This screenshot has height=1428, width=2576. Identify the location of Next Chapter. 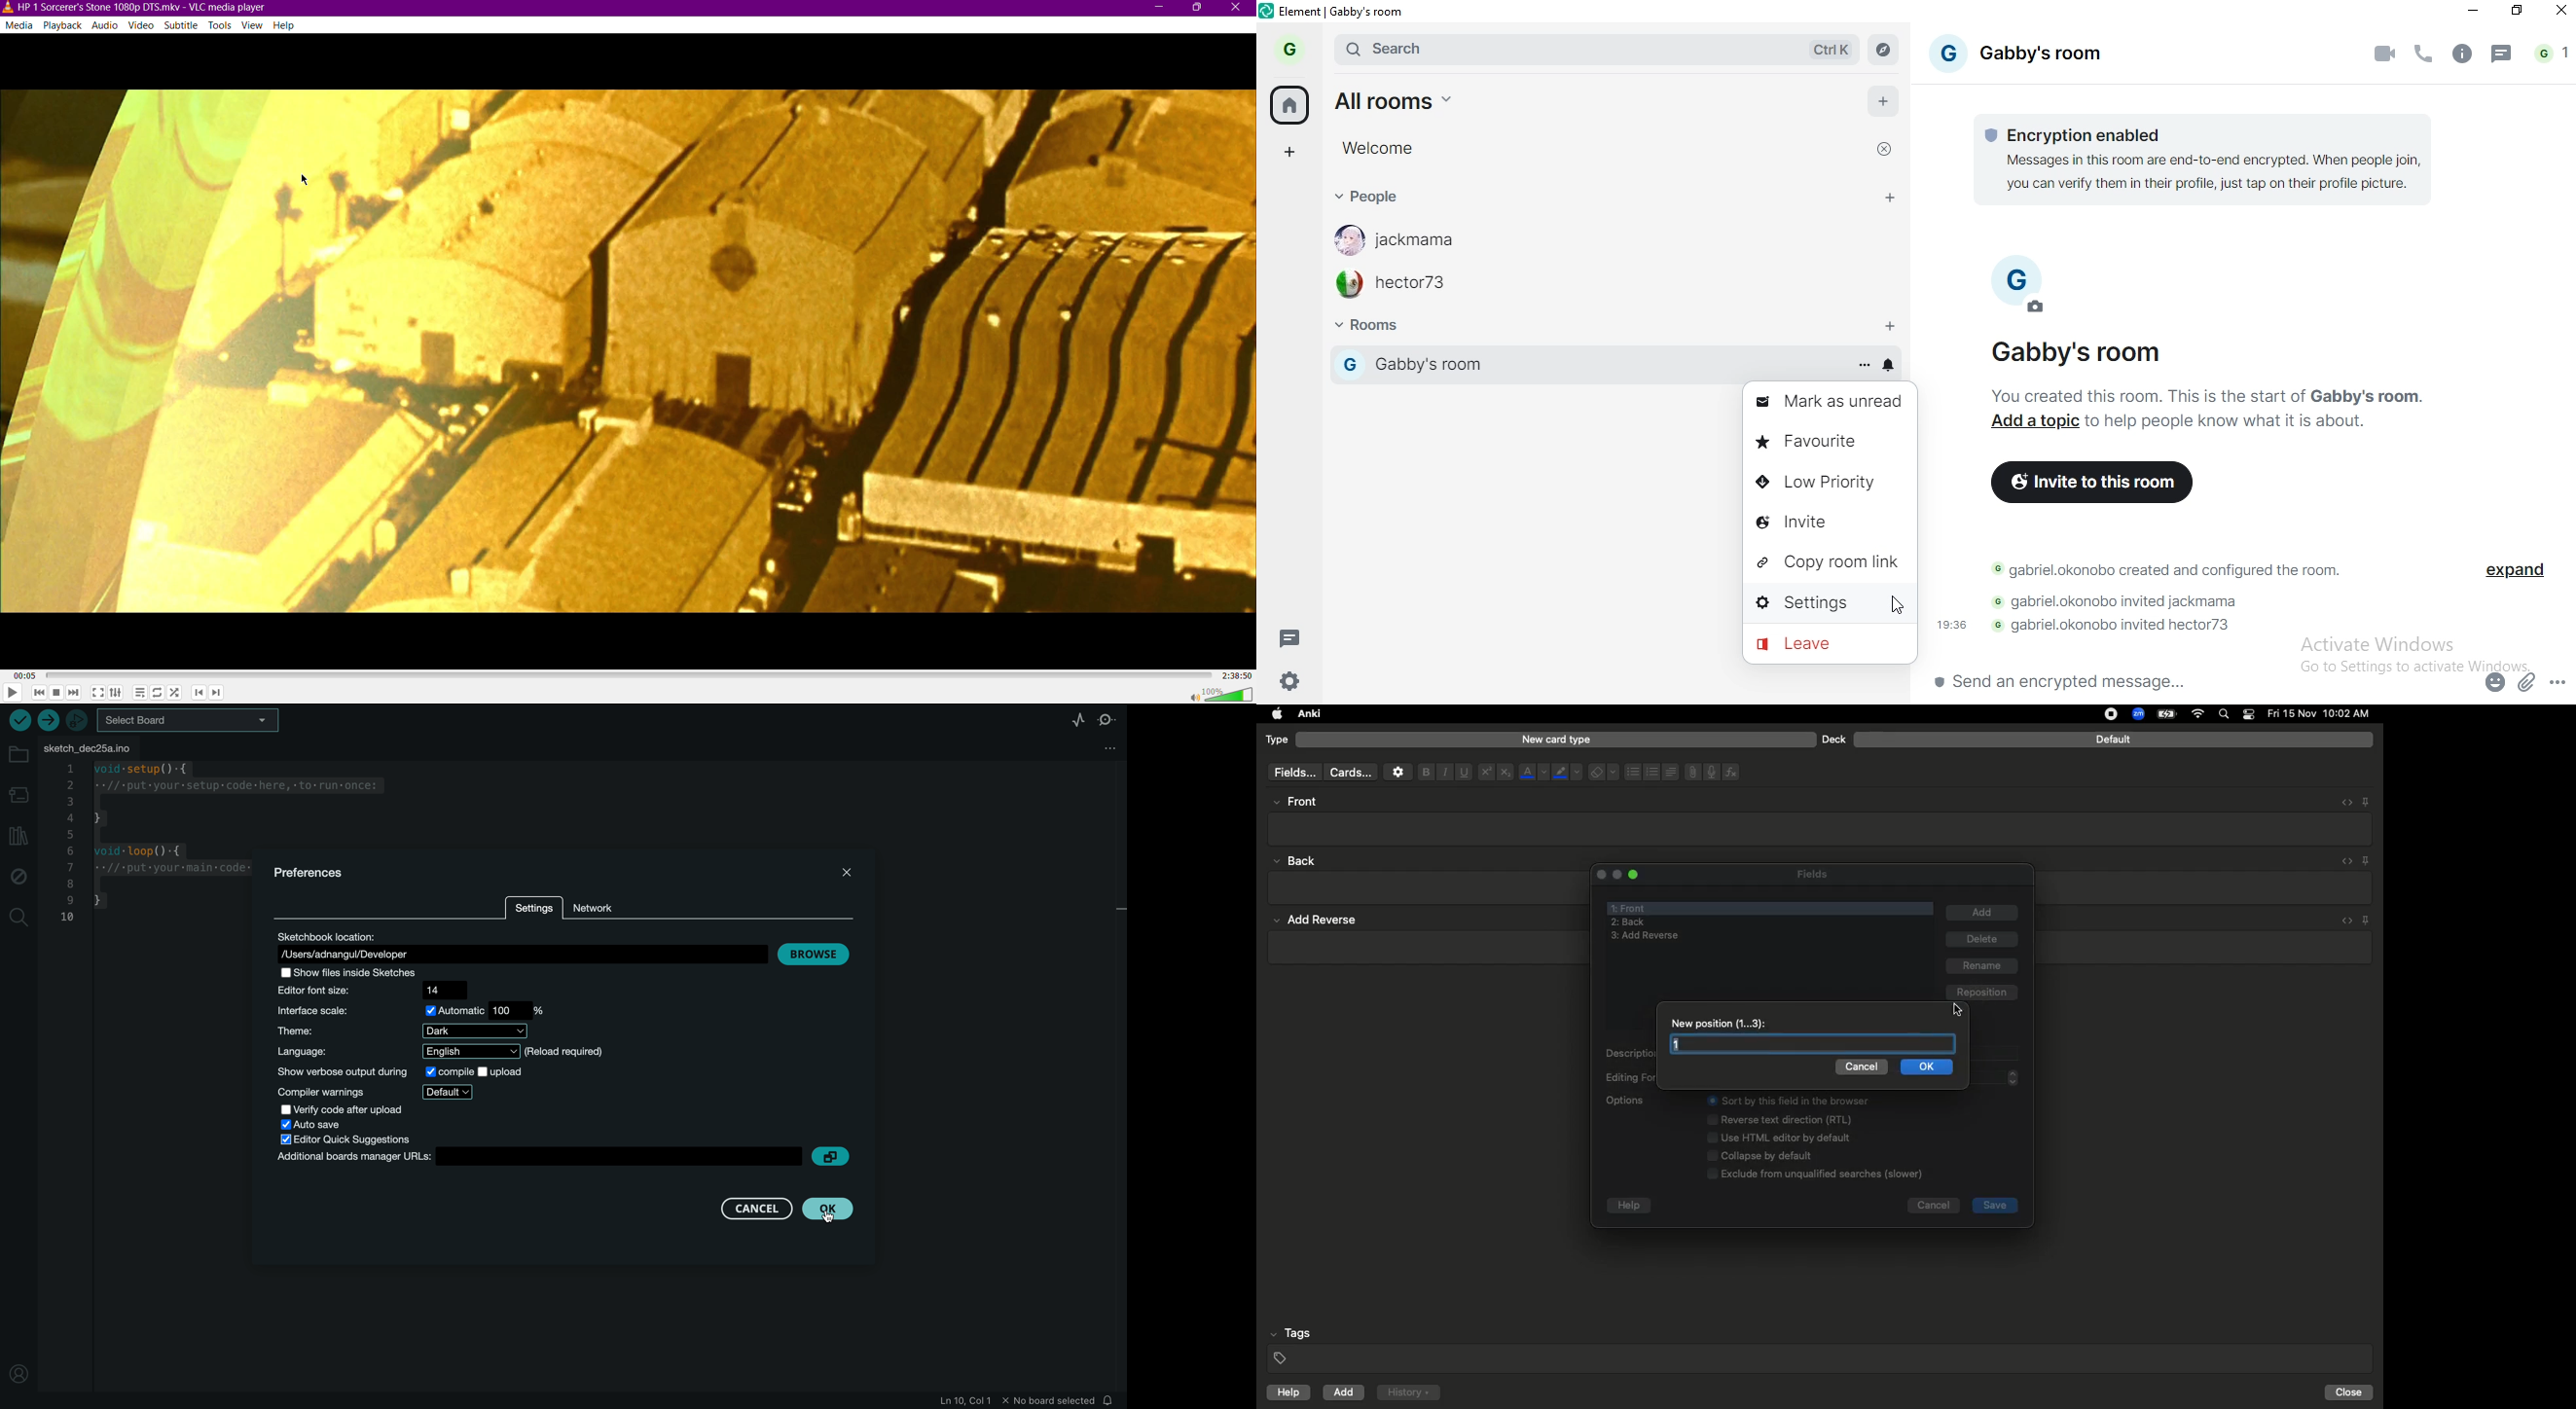
(217, 694).